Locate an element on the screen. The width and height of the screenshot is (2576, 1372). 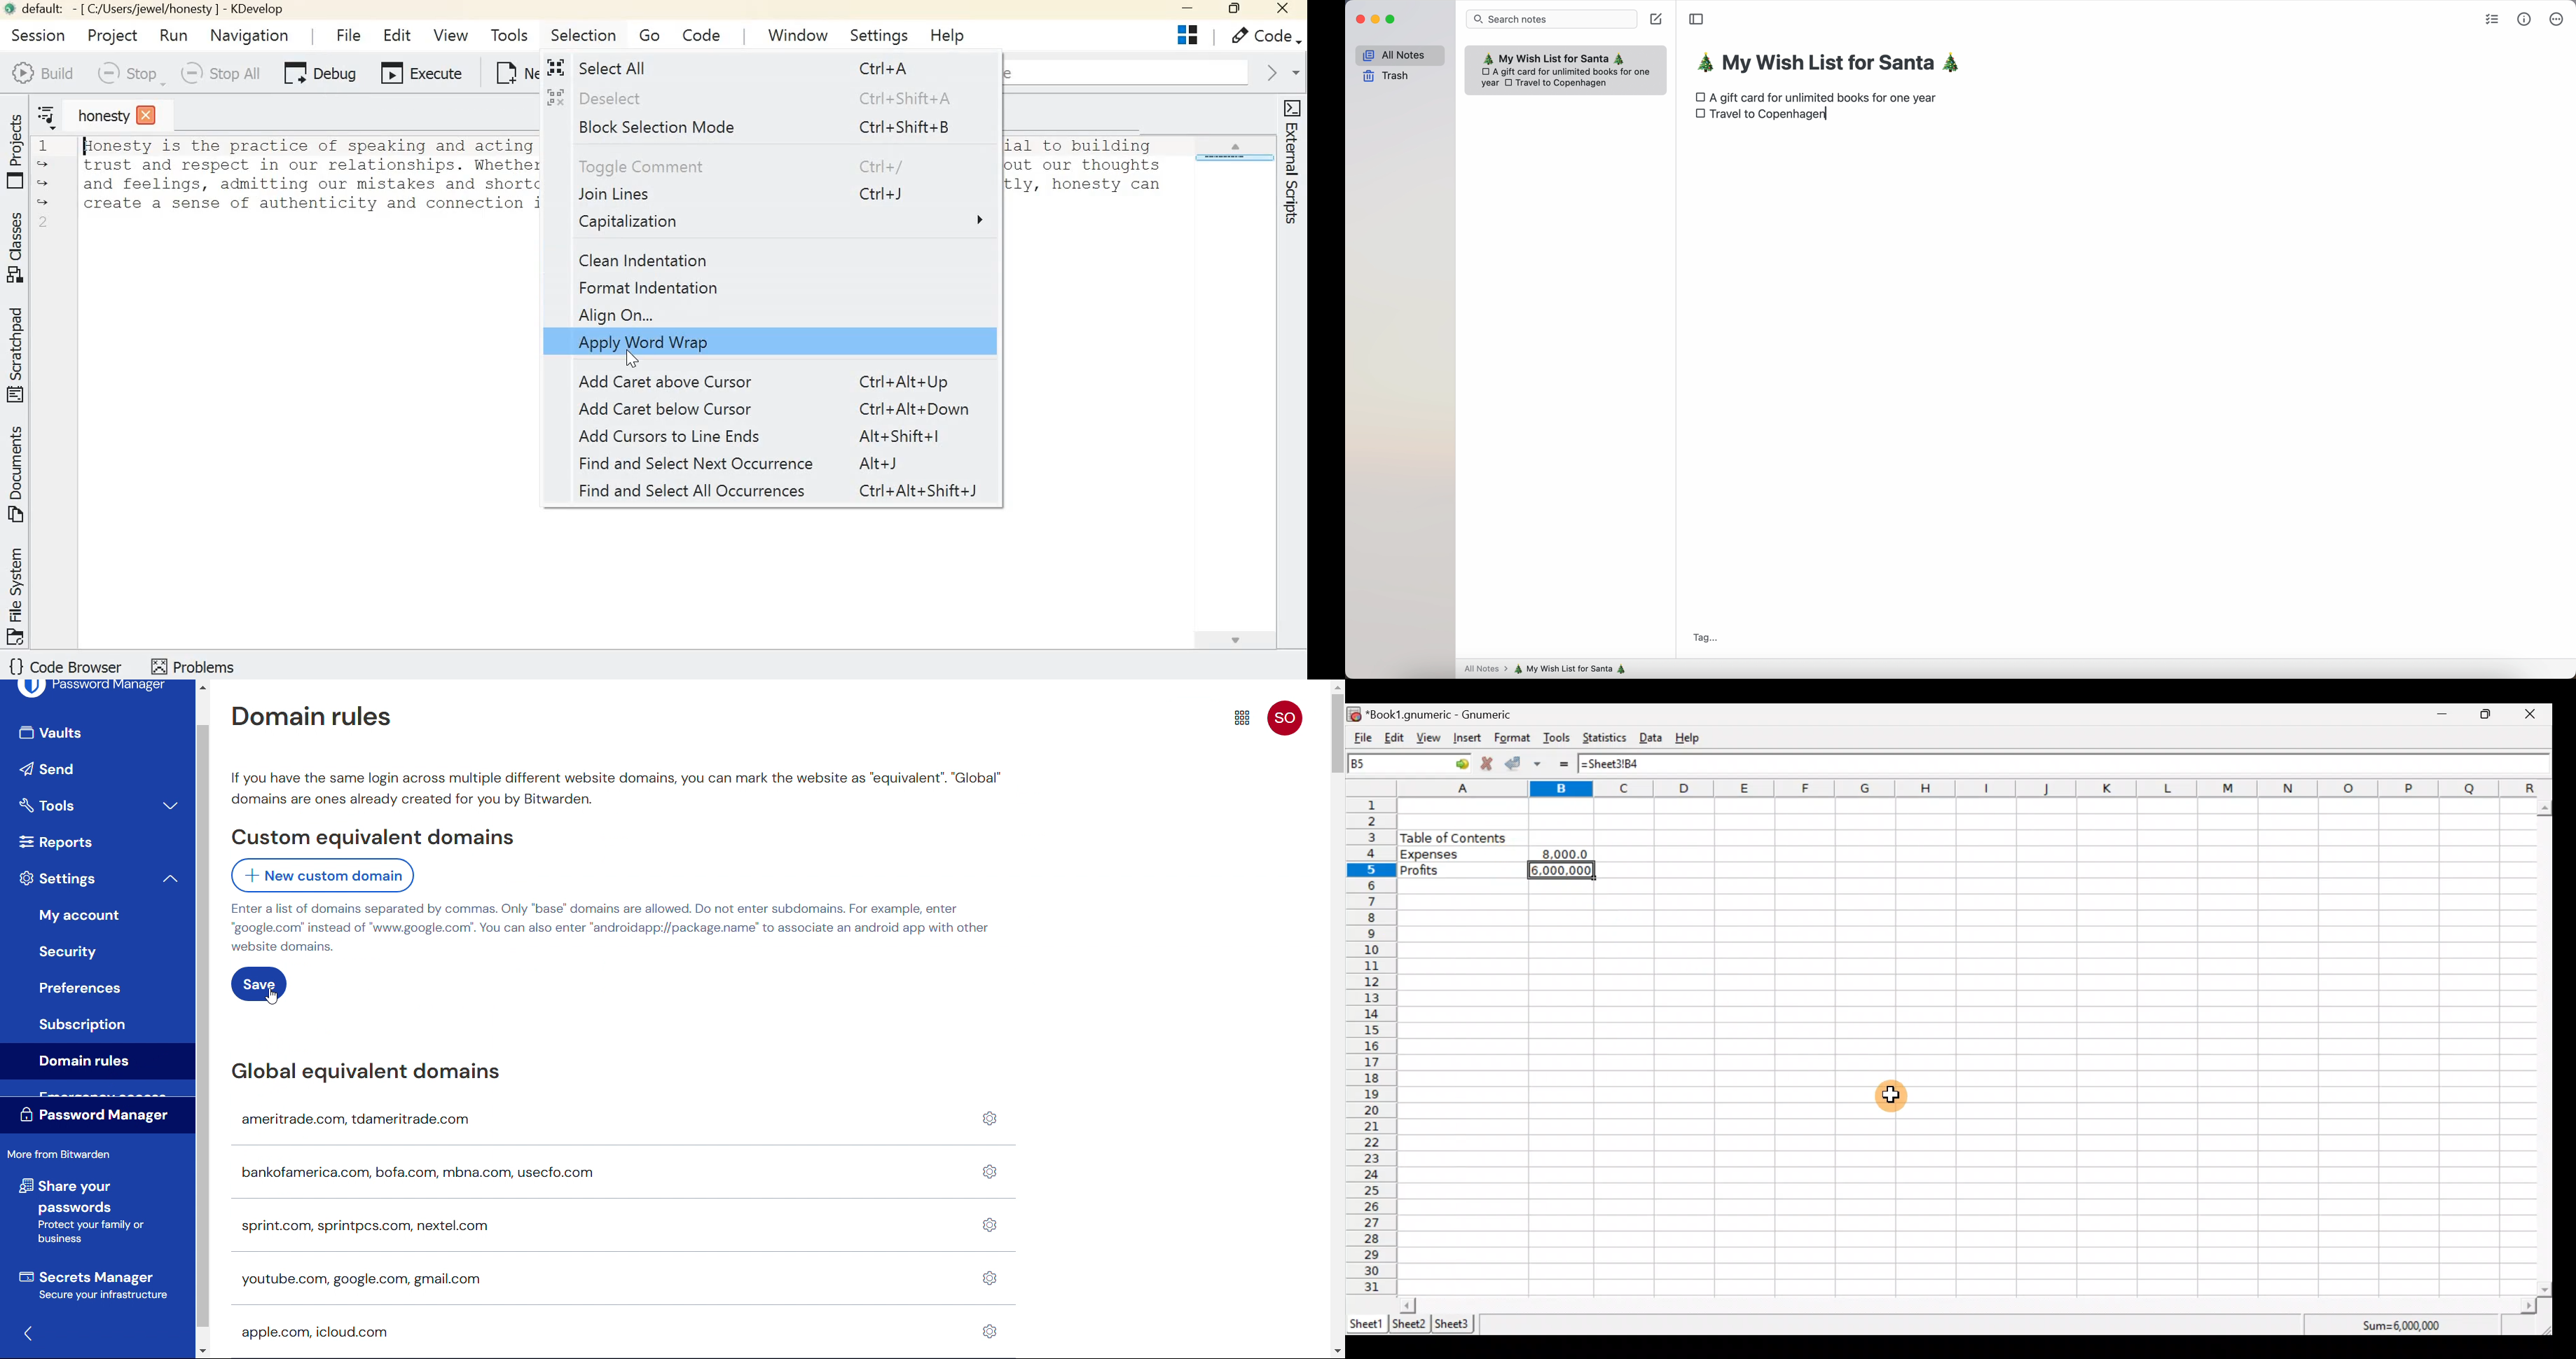
If you have the same login across multiple different website domains, you can mark the website as “equivalent”. "Global"
domains are ones already created for you by Bitwarden. is located at coordinates (618, 788).